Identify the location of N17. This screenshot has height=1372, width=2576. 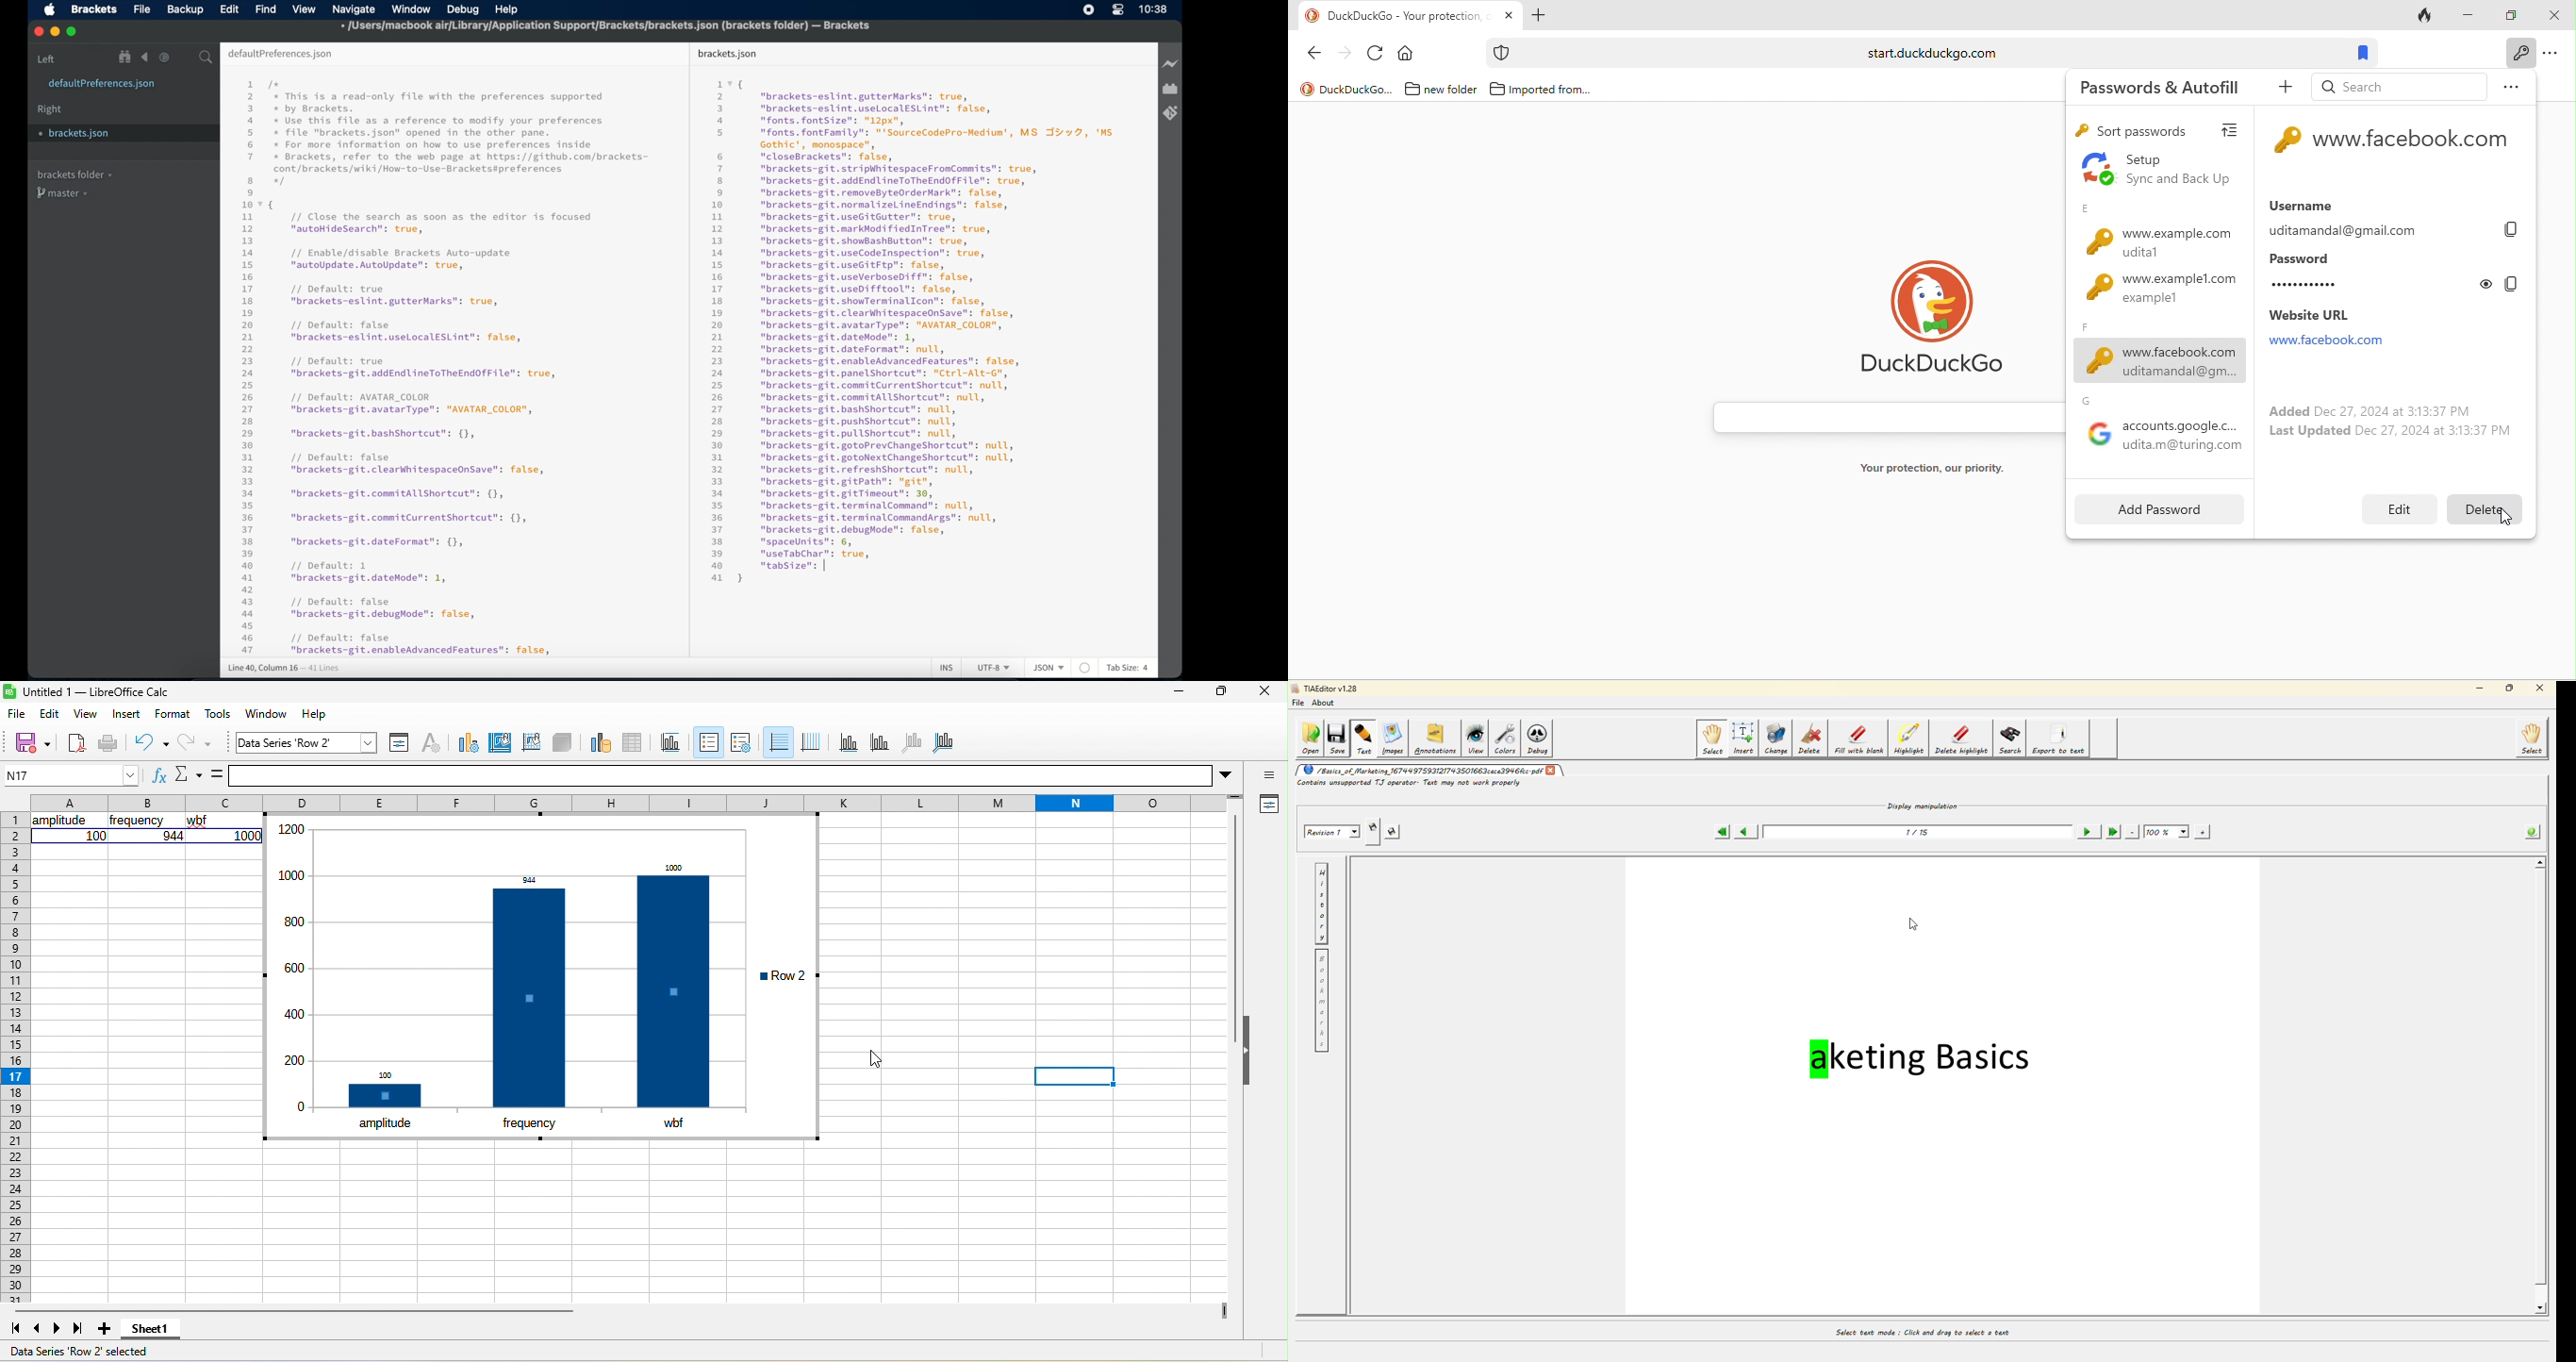
(69, 772).